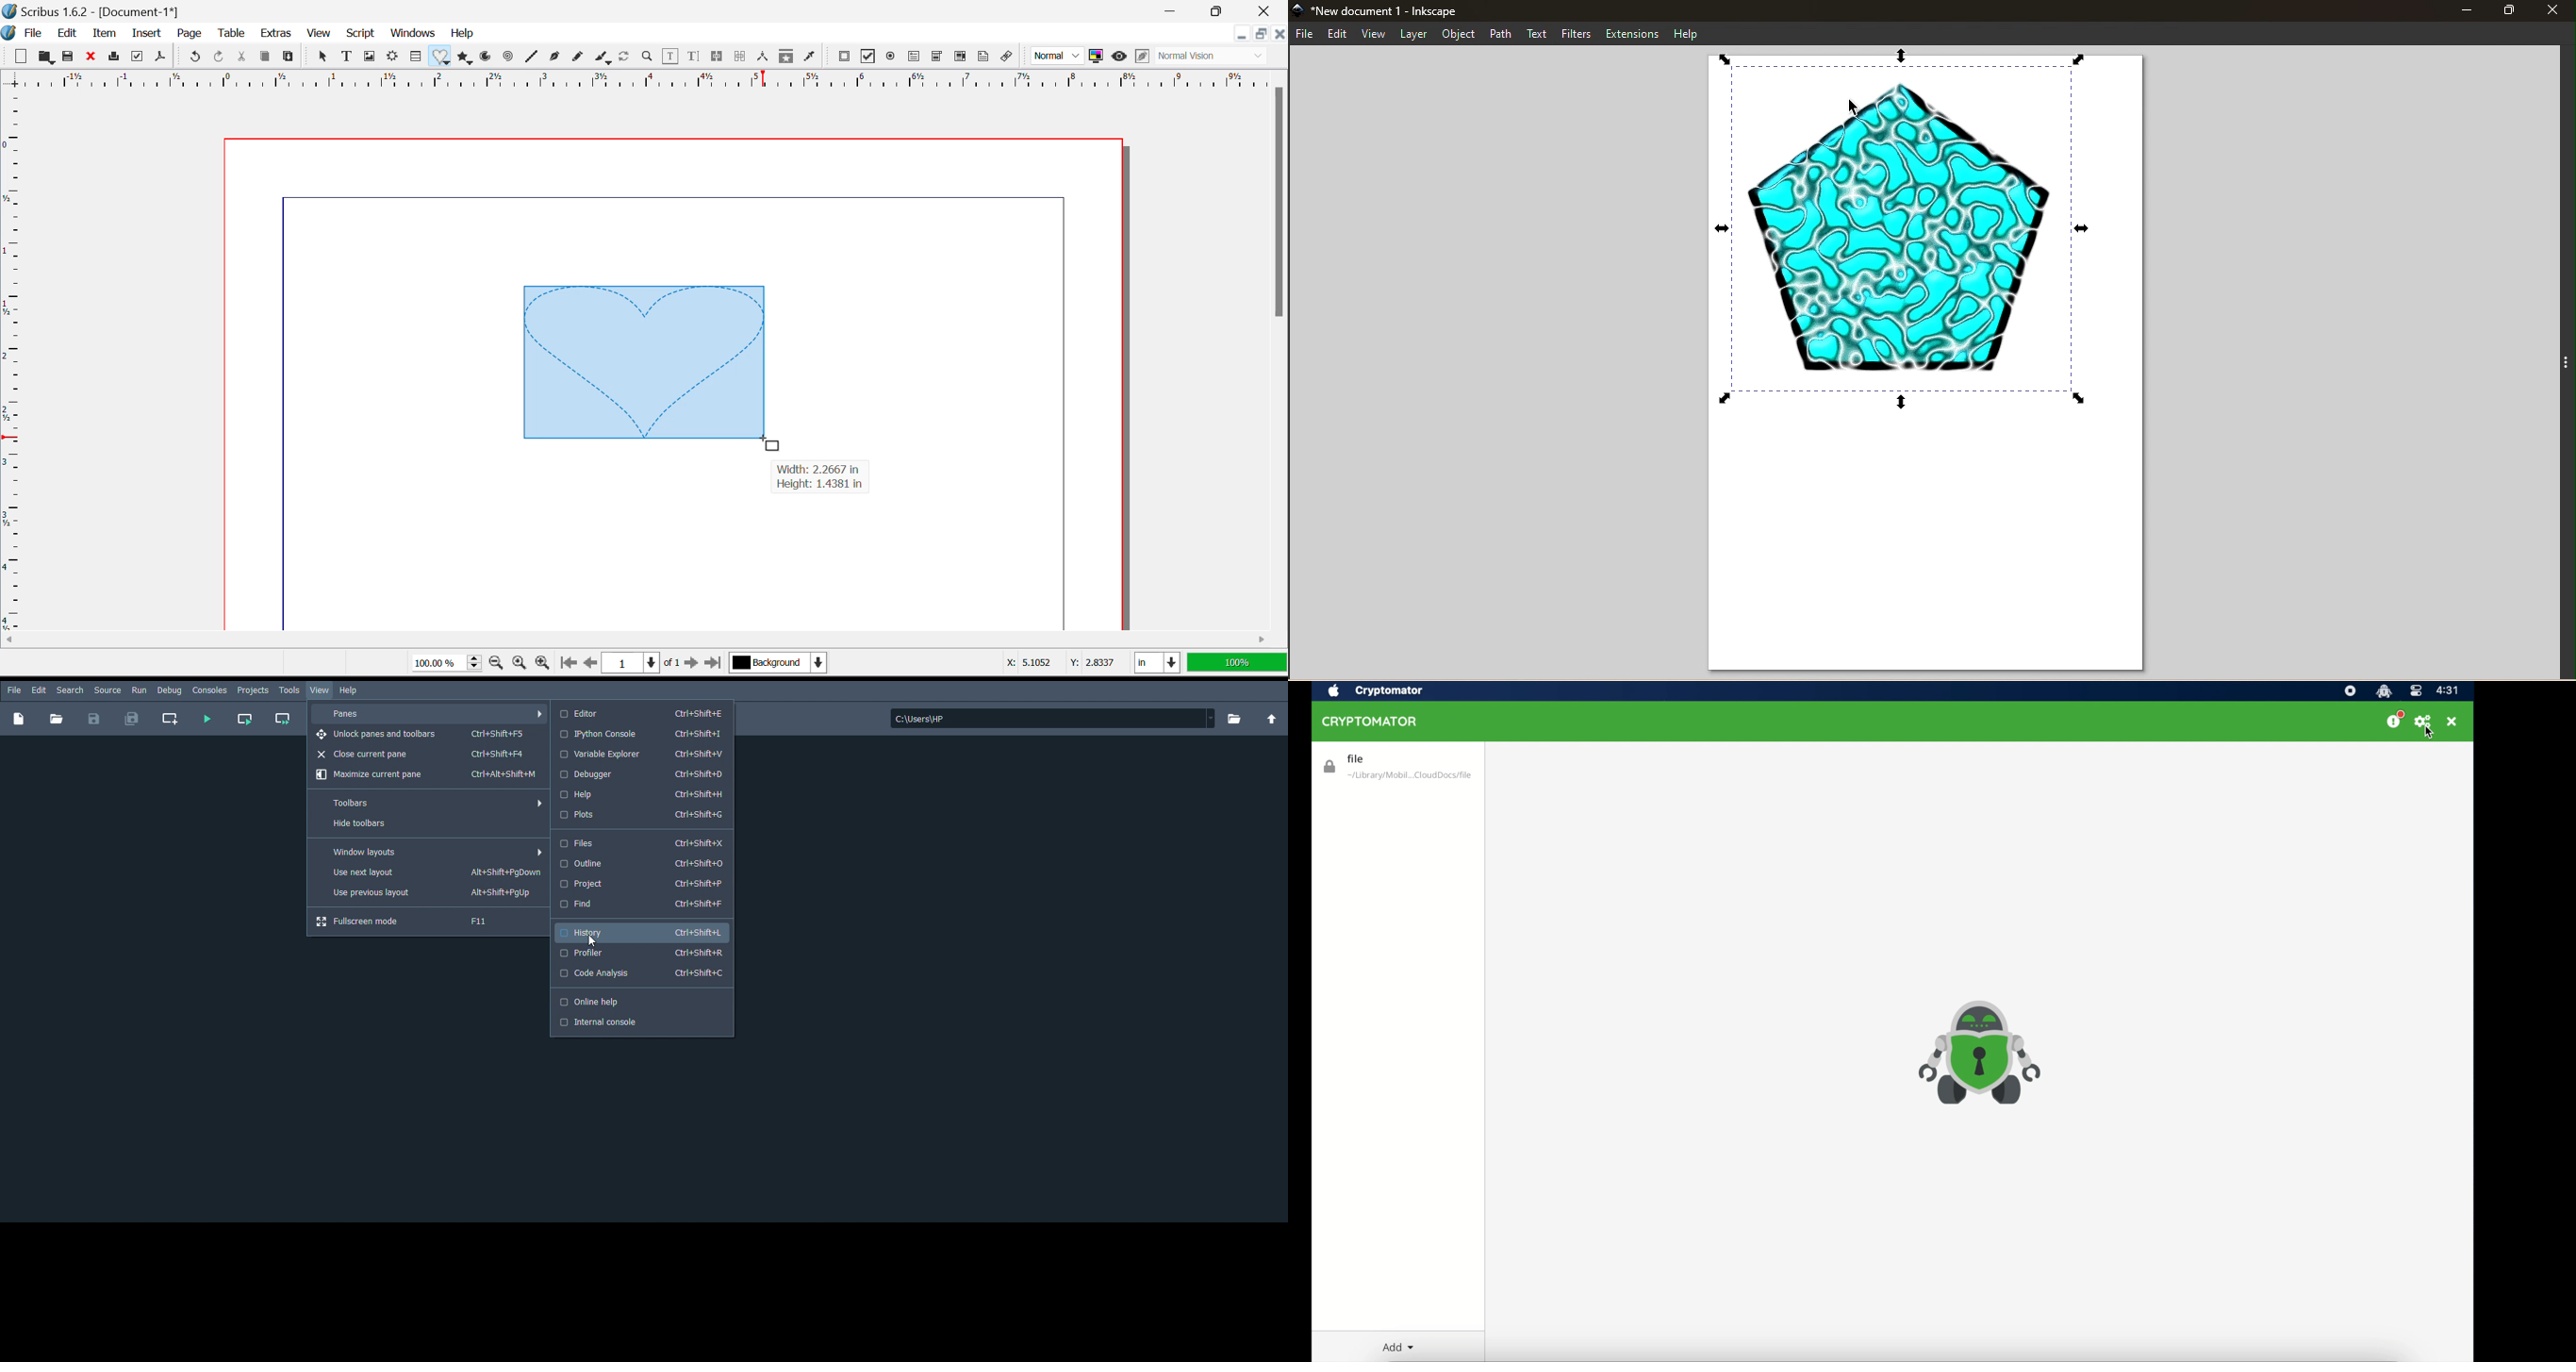 The image size is (2576, 1372). I want to click on File, so click(34, 34).